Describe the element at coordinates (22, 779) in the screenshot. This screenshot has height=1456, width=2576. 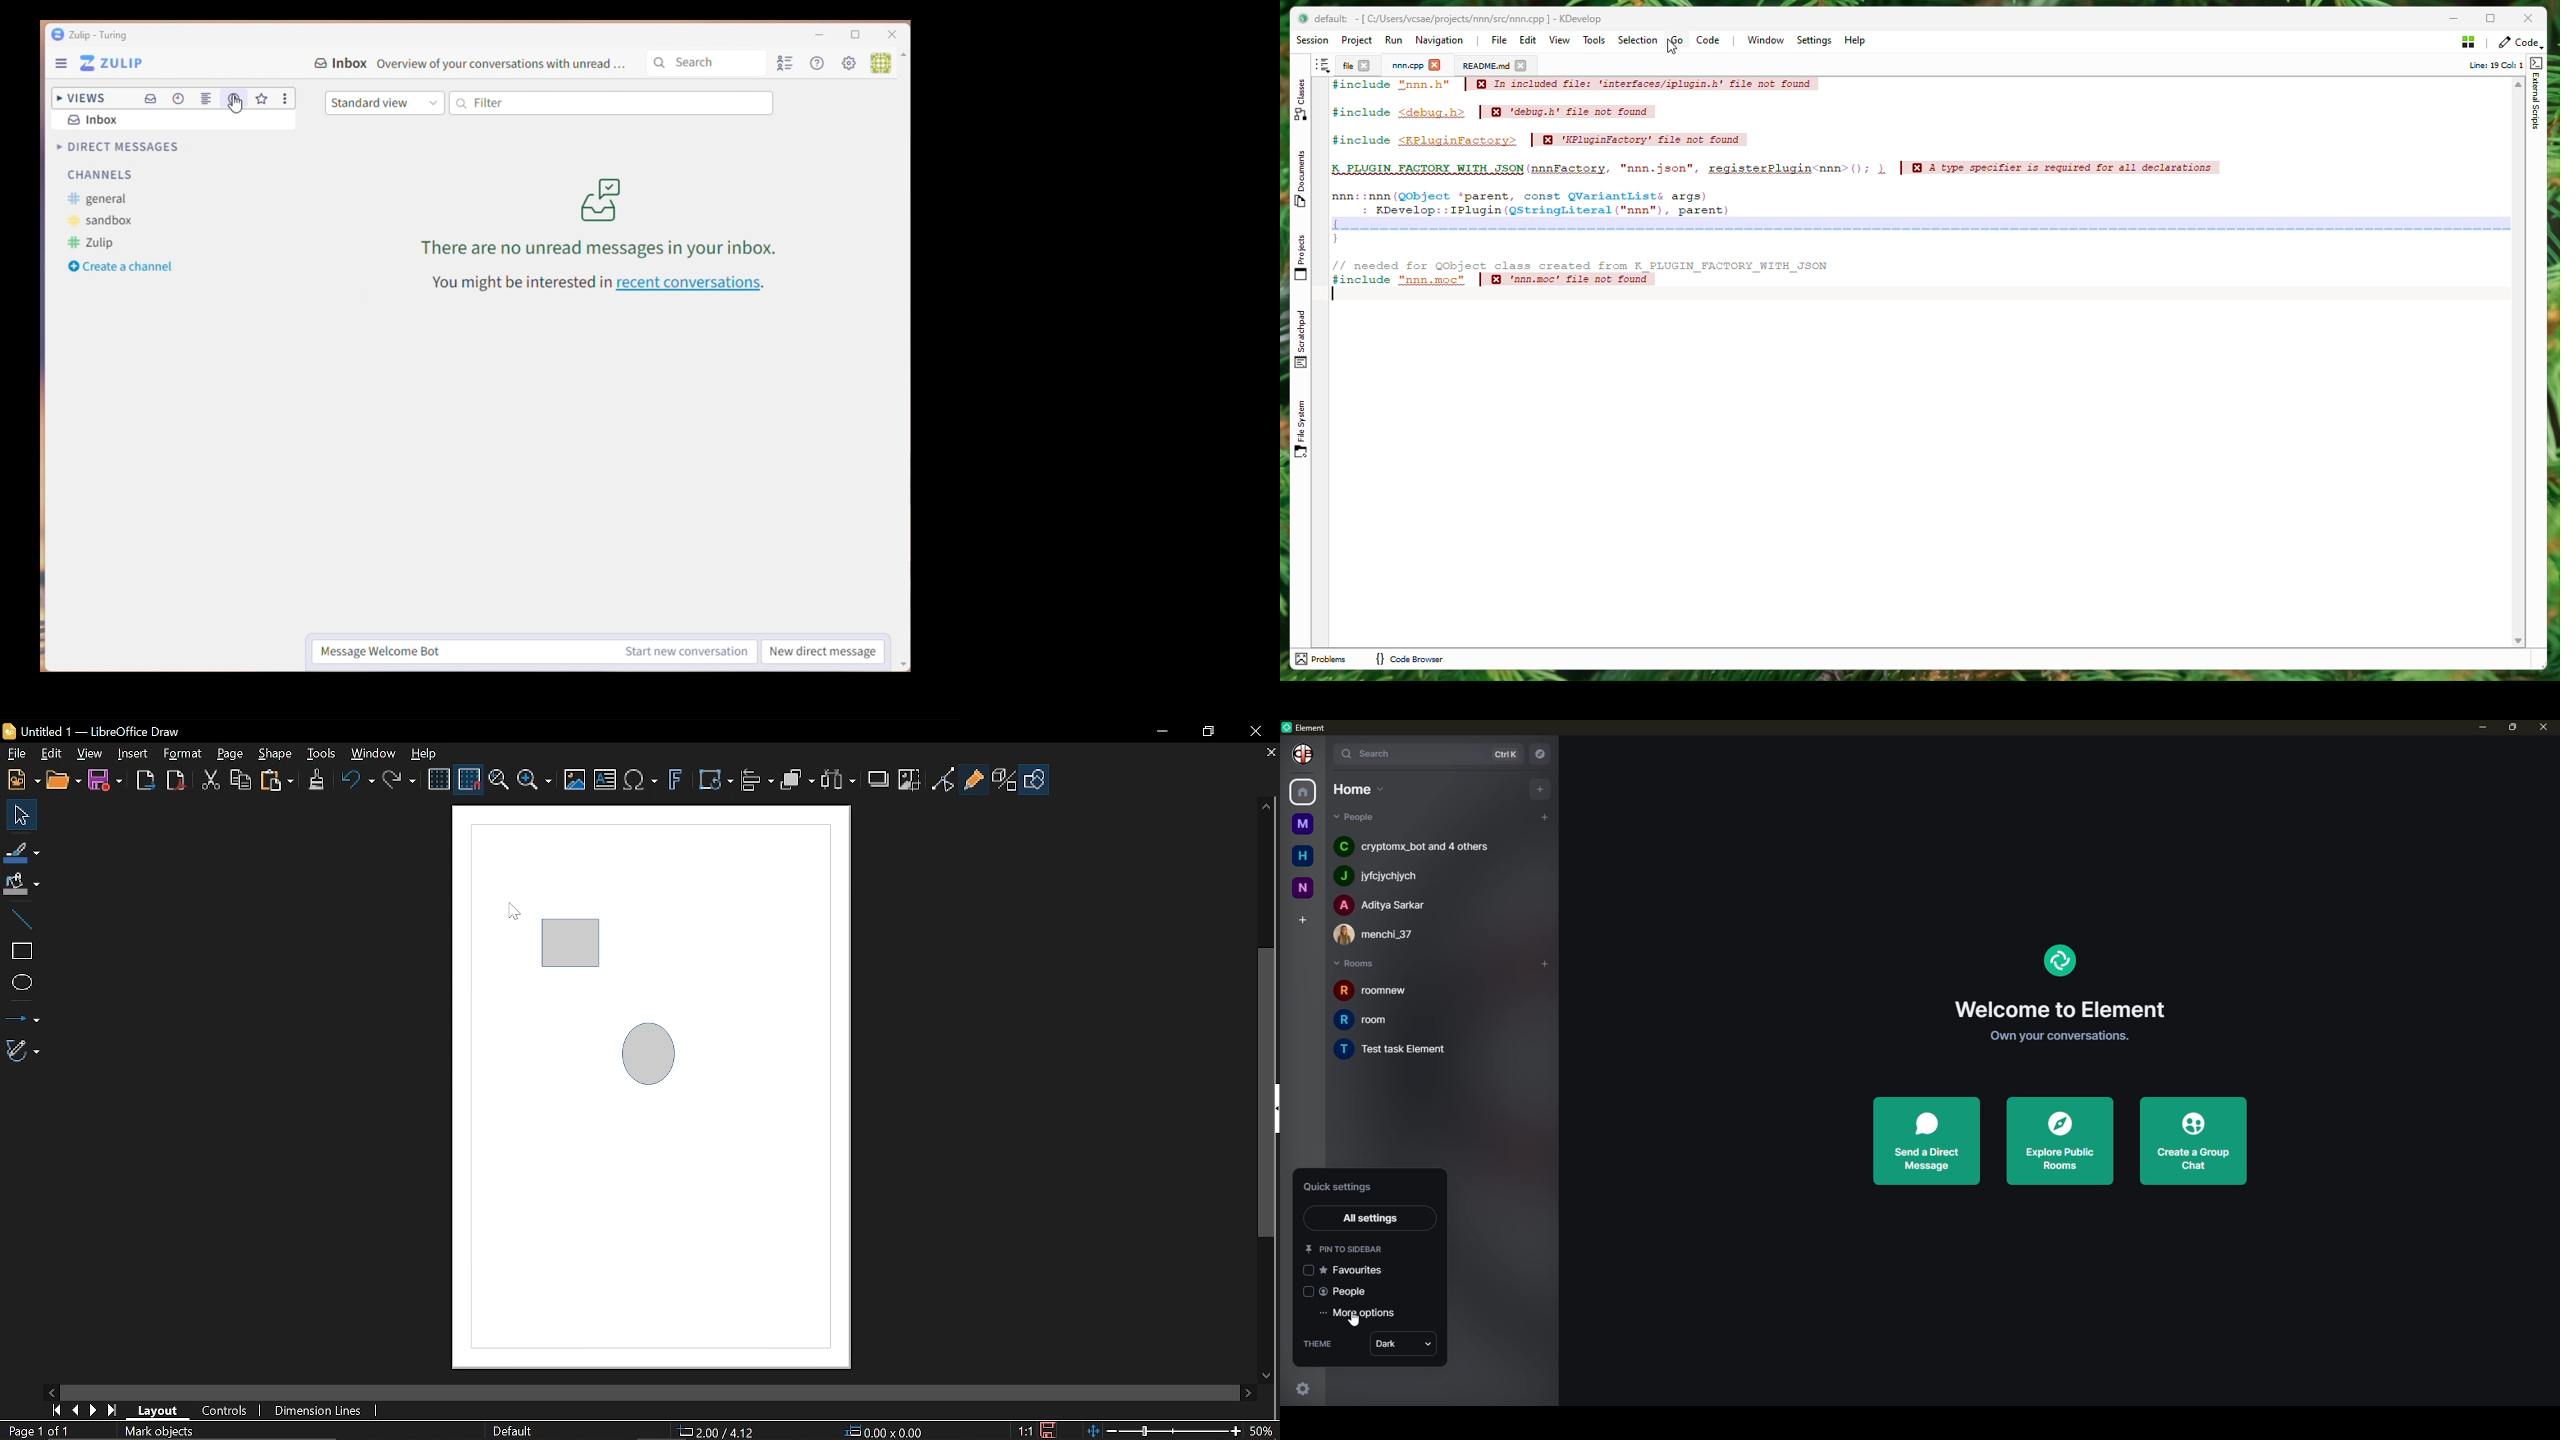
I see `New` at that location.